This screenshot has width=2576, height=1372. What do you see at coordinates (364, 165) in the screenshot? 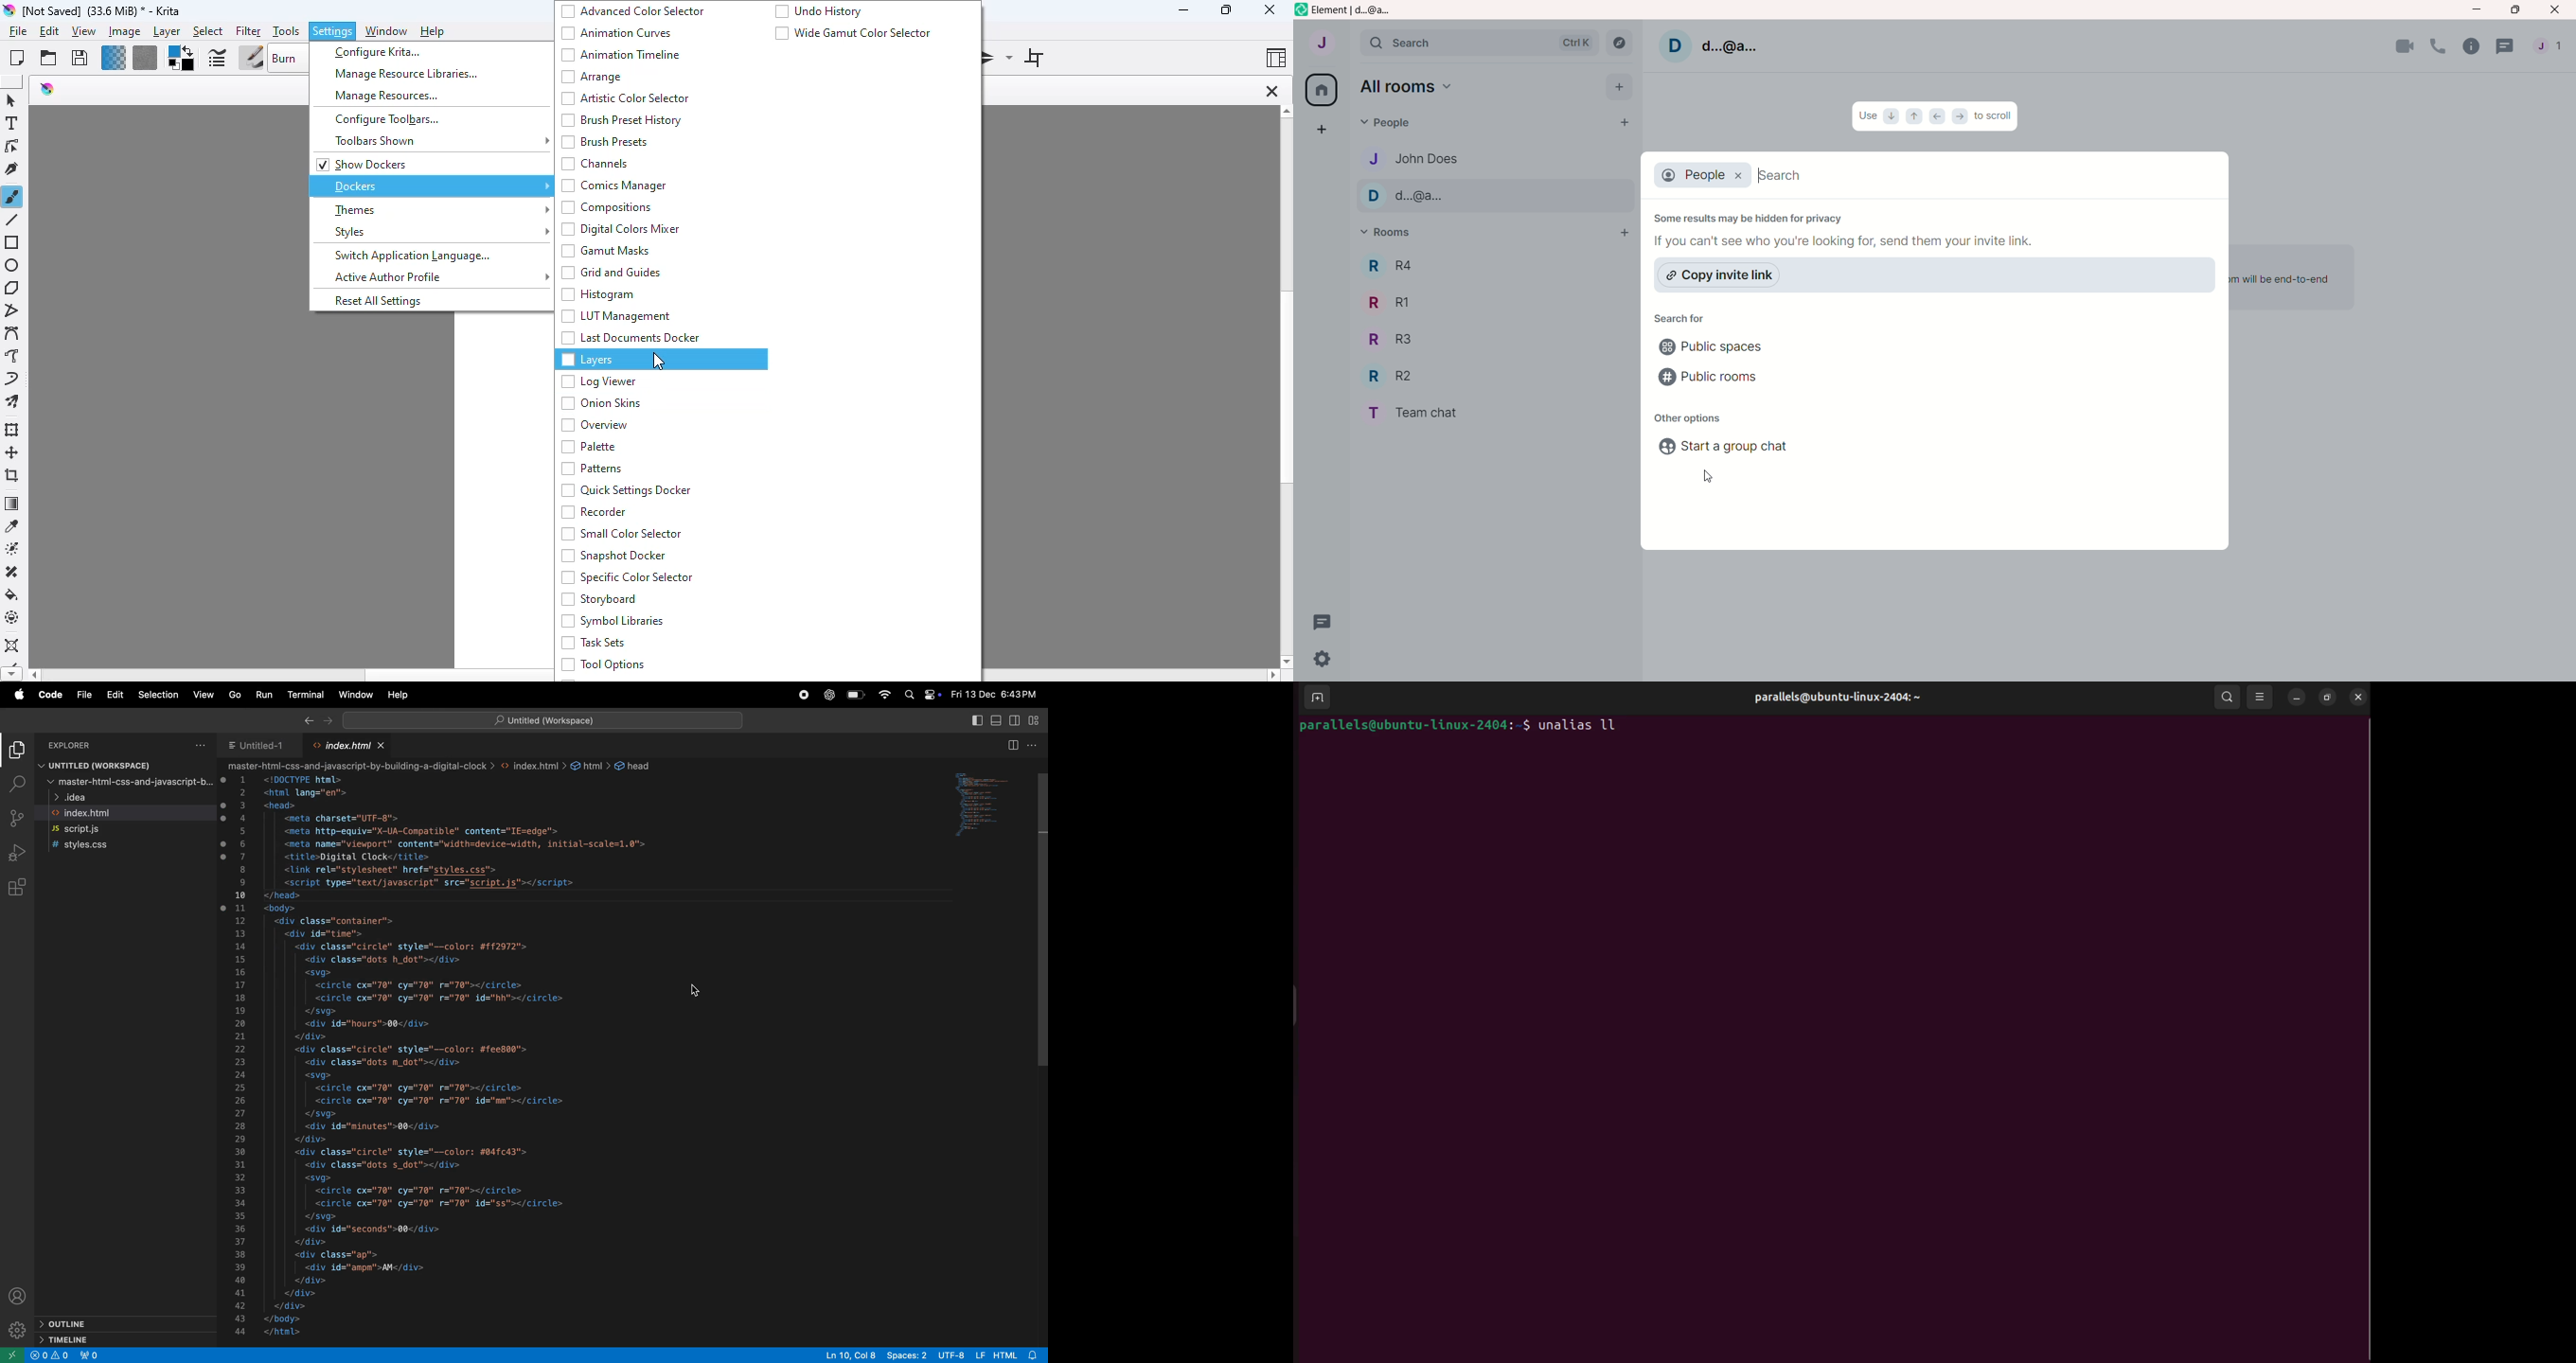
I see `show dockers` at bounding box center [364, 165].